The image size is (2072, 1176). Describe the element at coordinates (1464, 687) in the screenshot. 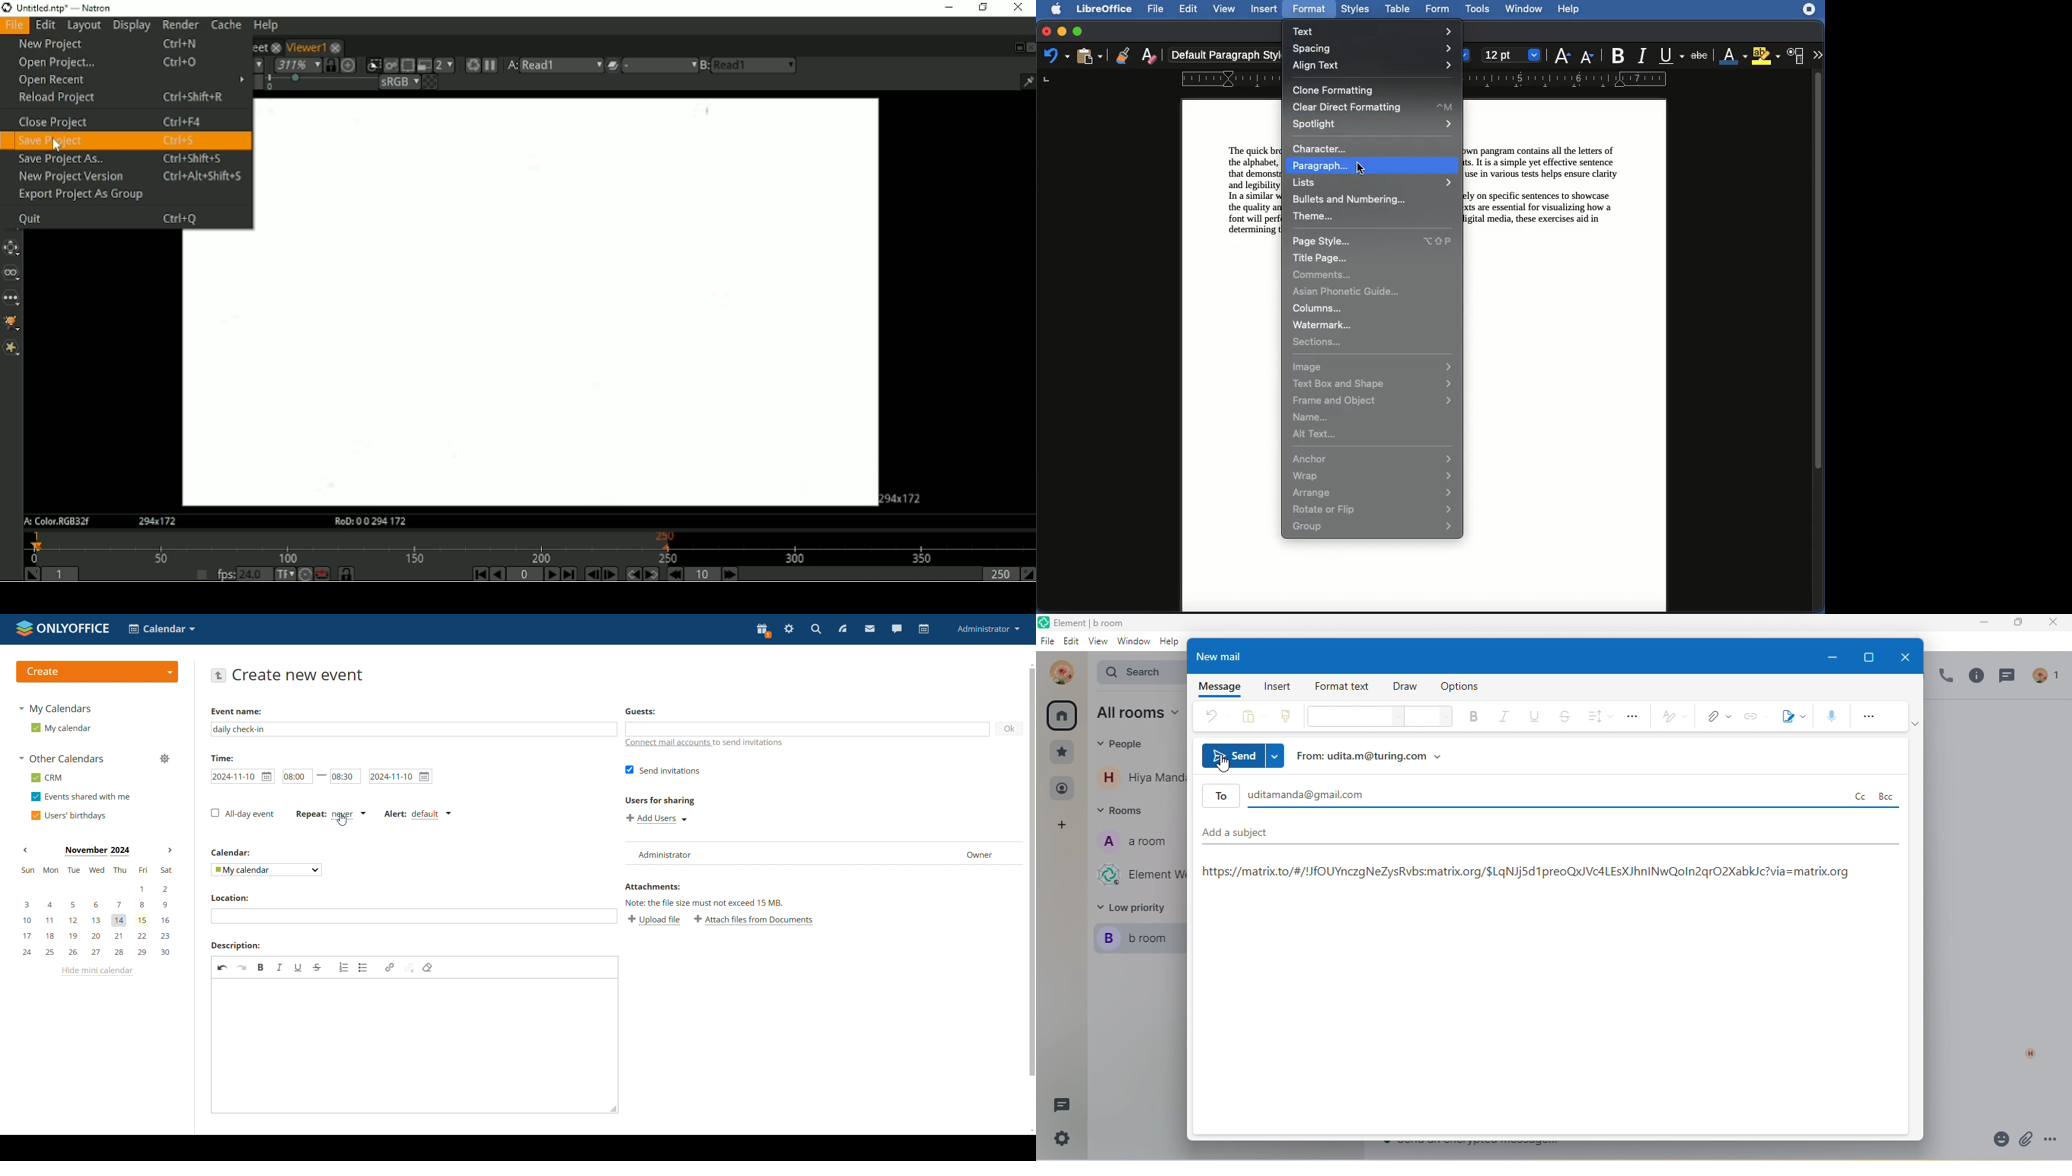

I see `option` at that location.